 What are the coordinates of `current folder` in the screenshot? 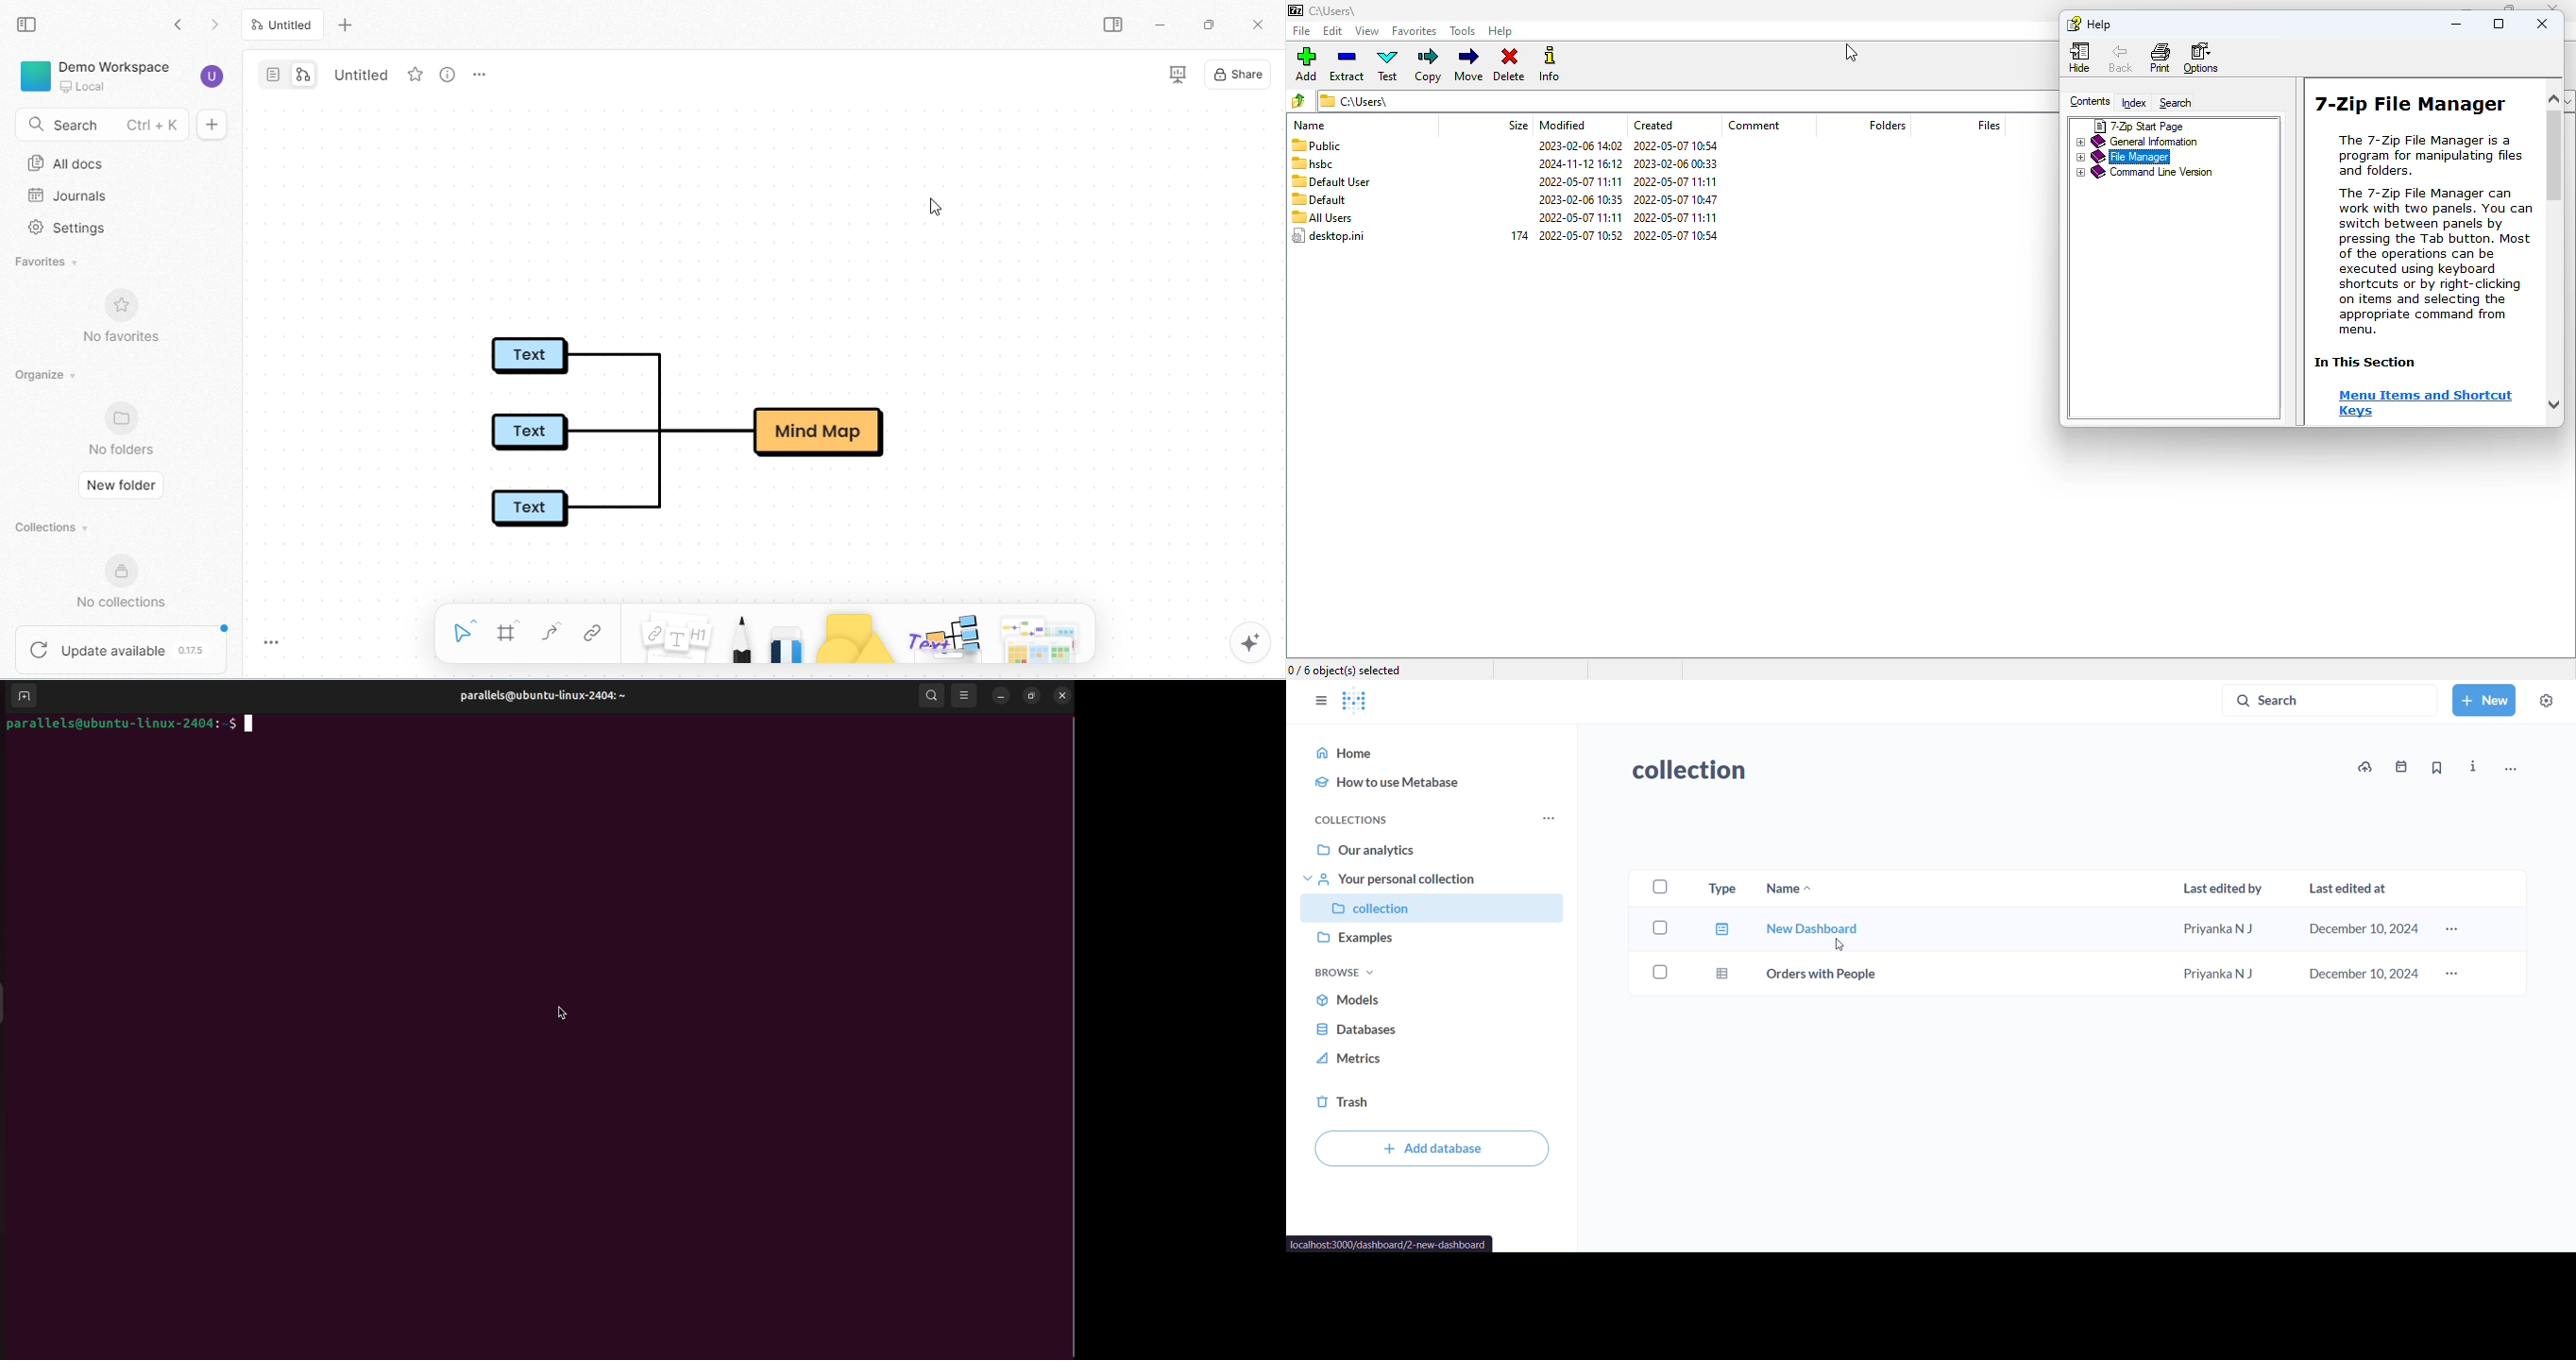 It's located at (1686, 101).